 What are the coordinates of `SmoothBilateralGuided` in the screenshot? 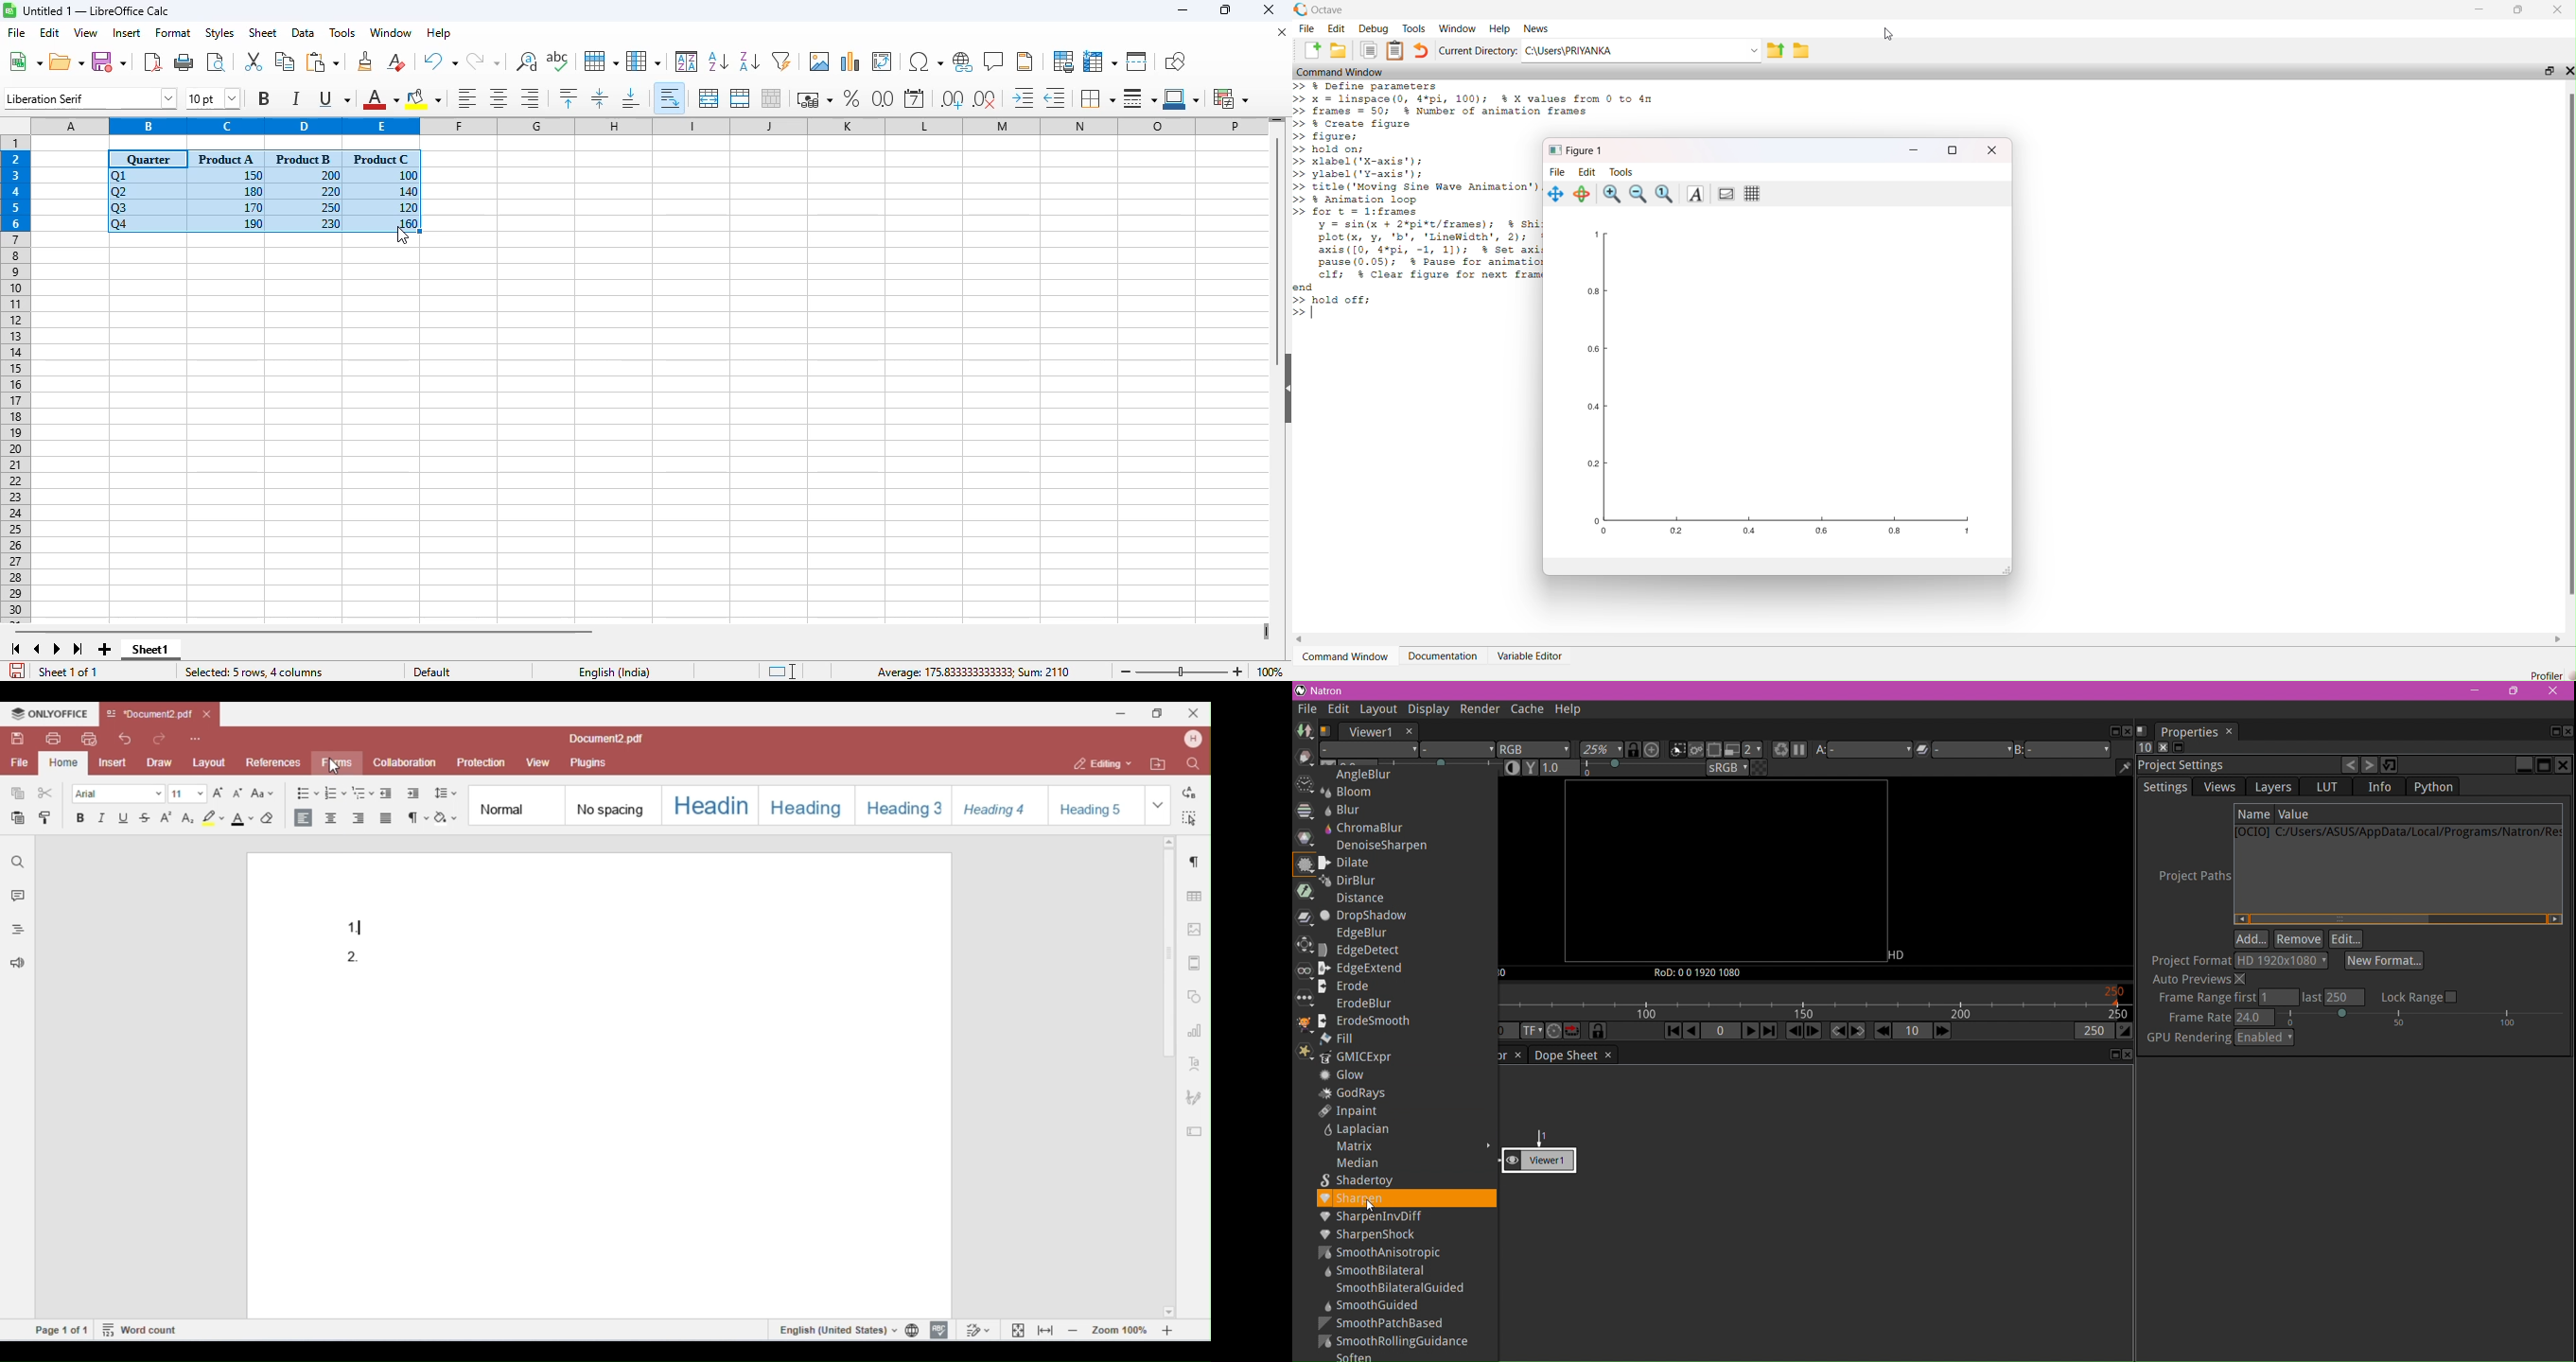 It's located at (1400, 1289).